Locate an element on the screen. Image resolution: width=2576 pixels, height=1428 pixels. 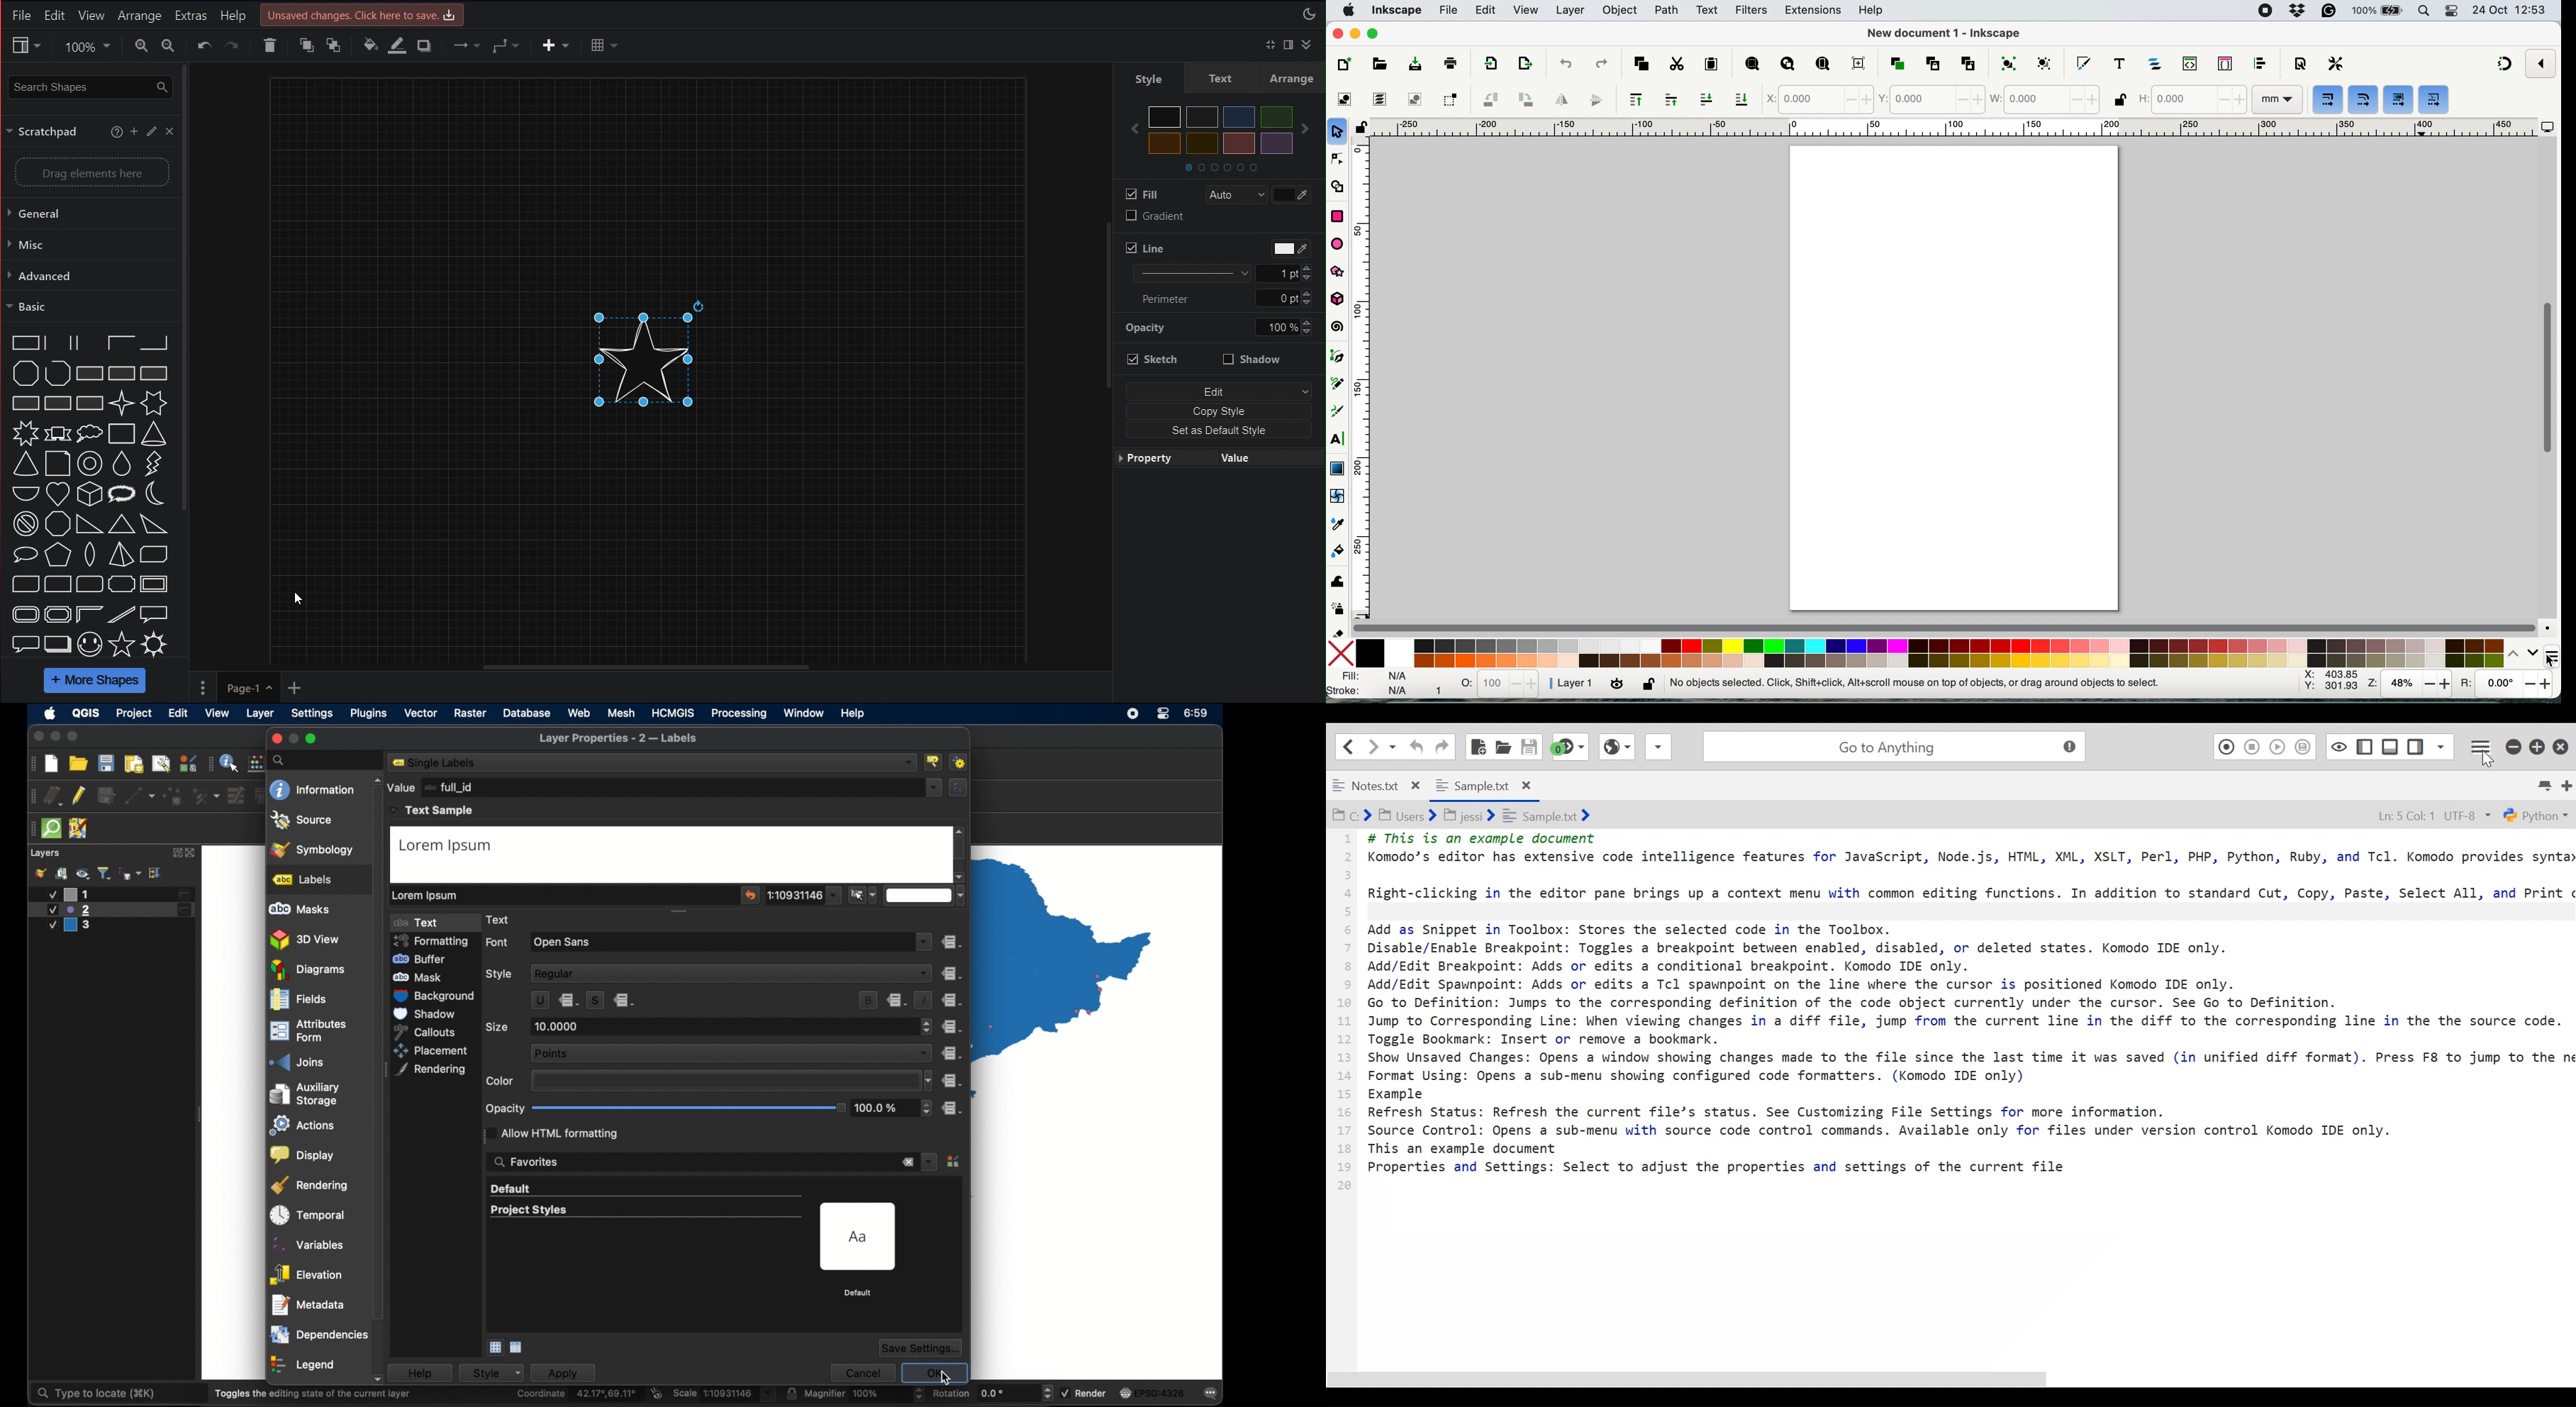
toggle lock of all guides in this document is located at coordinates (1362, 127).